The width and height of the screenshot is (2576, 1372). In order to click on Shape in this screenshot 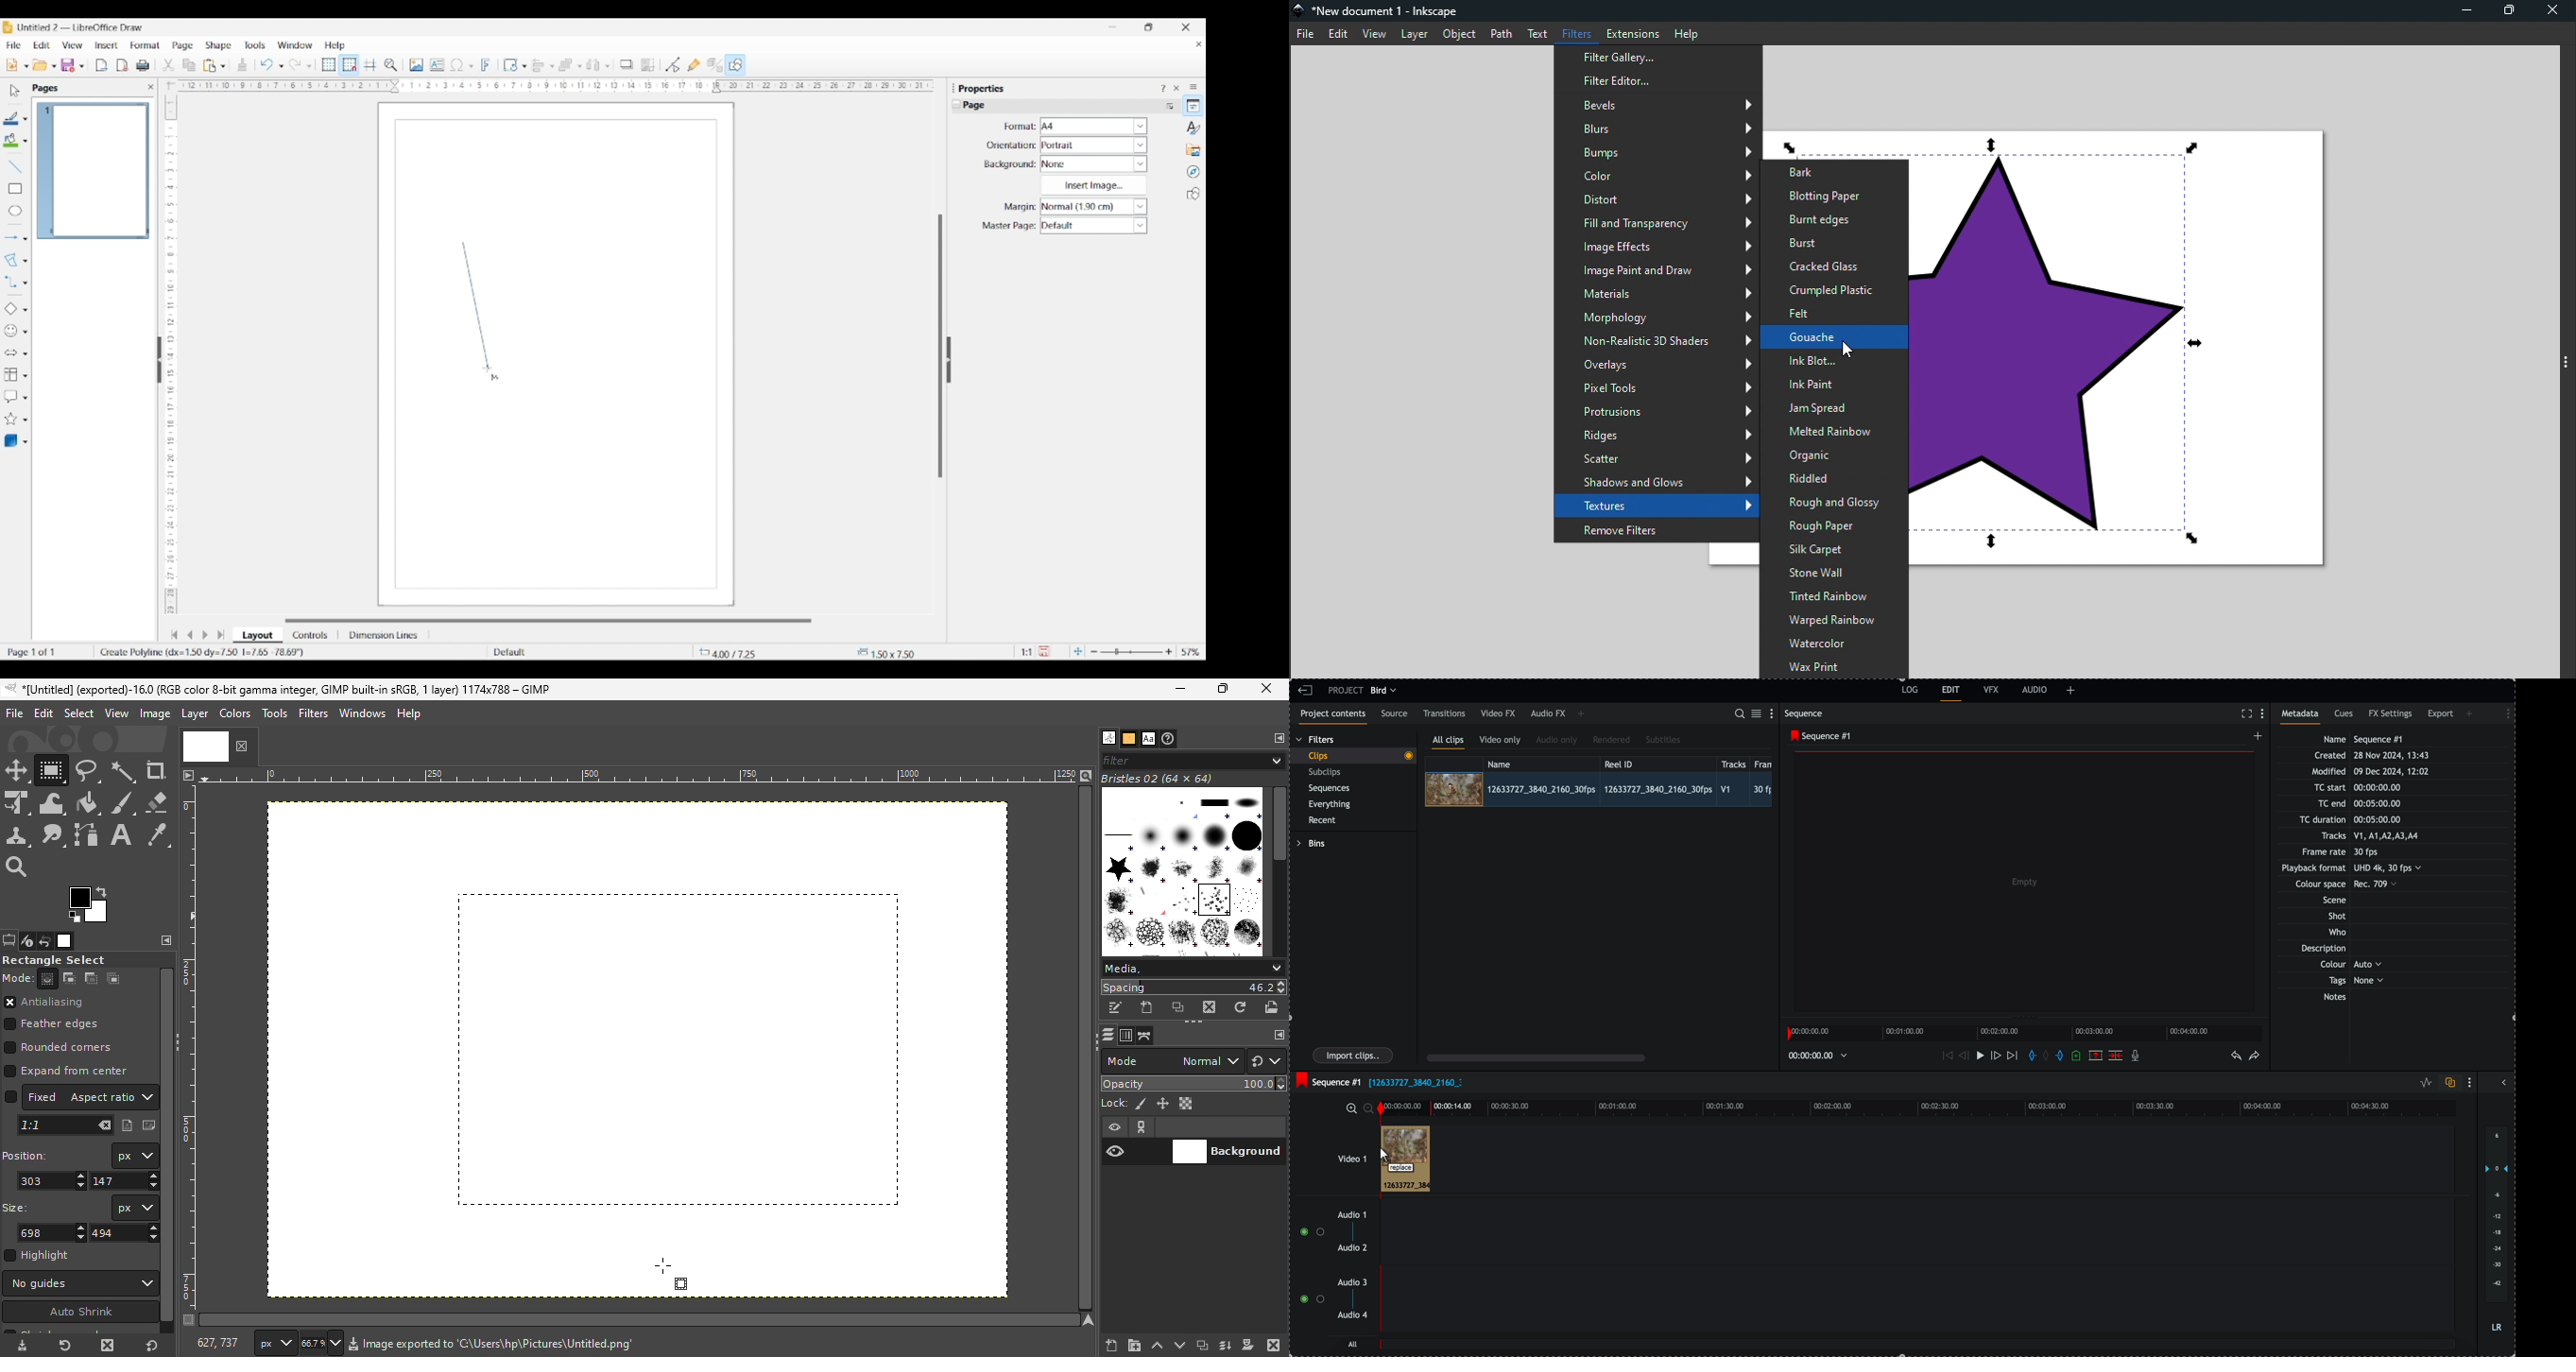, I will do `click(219, 46)`.